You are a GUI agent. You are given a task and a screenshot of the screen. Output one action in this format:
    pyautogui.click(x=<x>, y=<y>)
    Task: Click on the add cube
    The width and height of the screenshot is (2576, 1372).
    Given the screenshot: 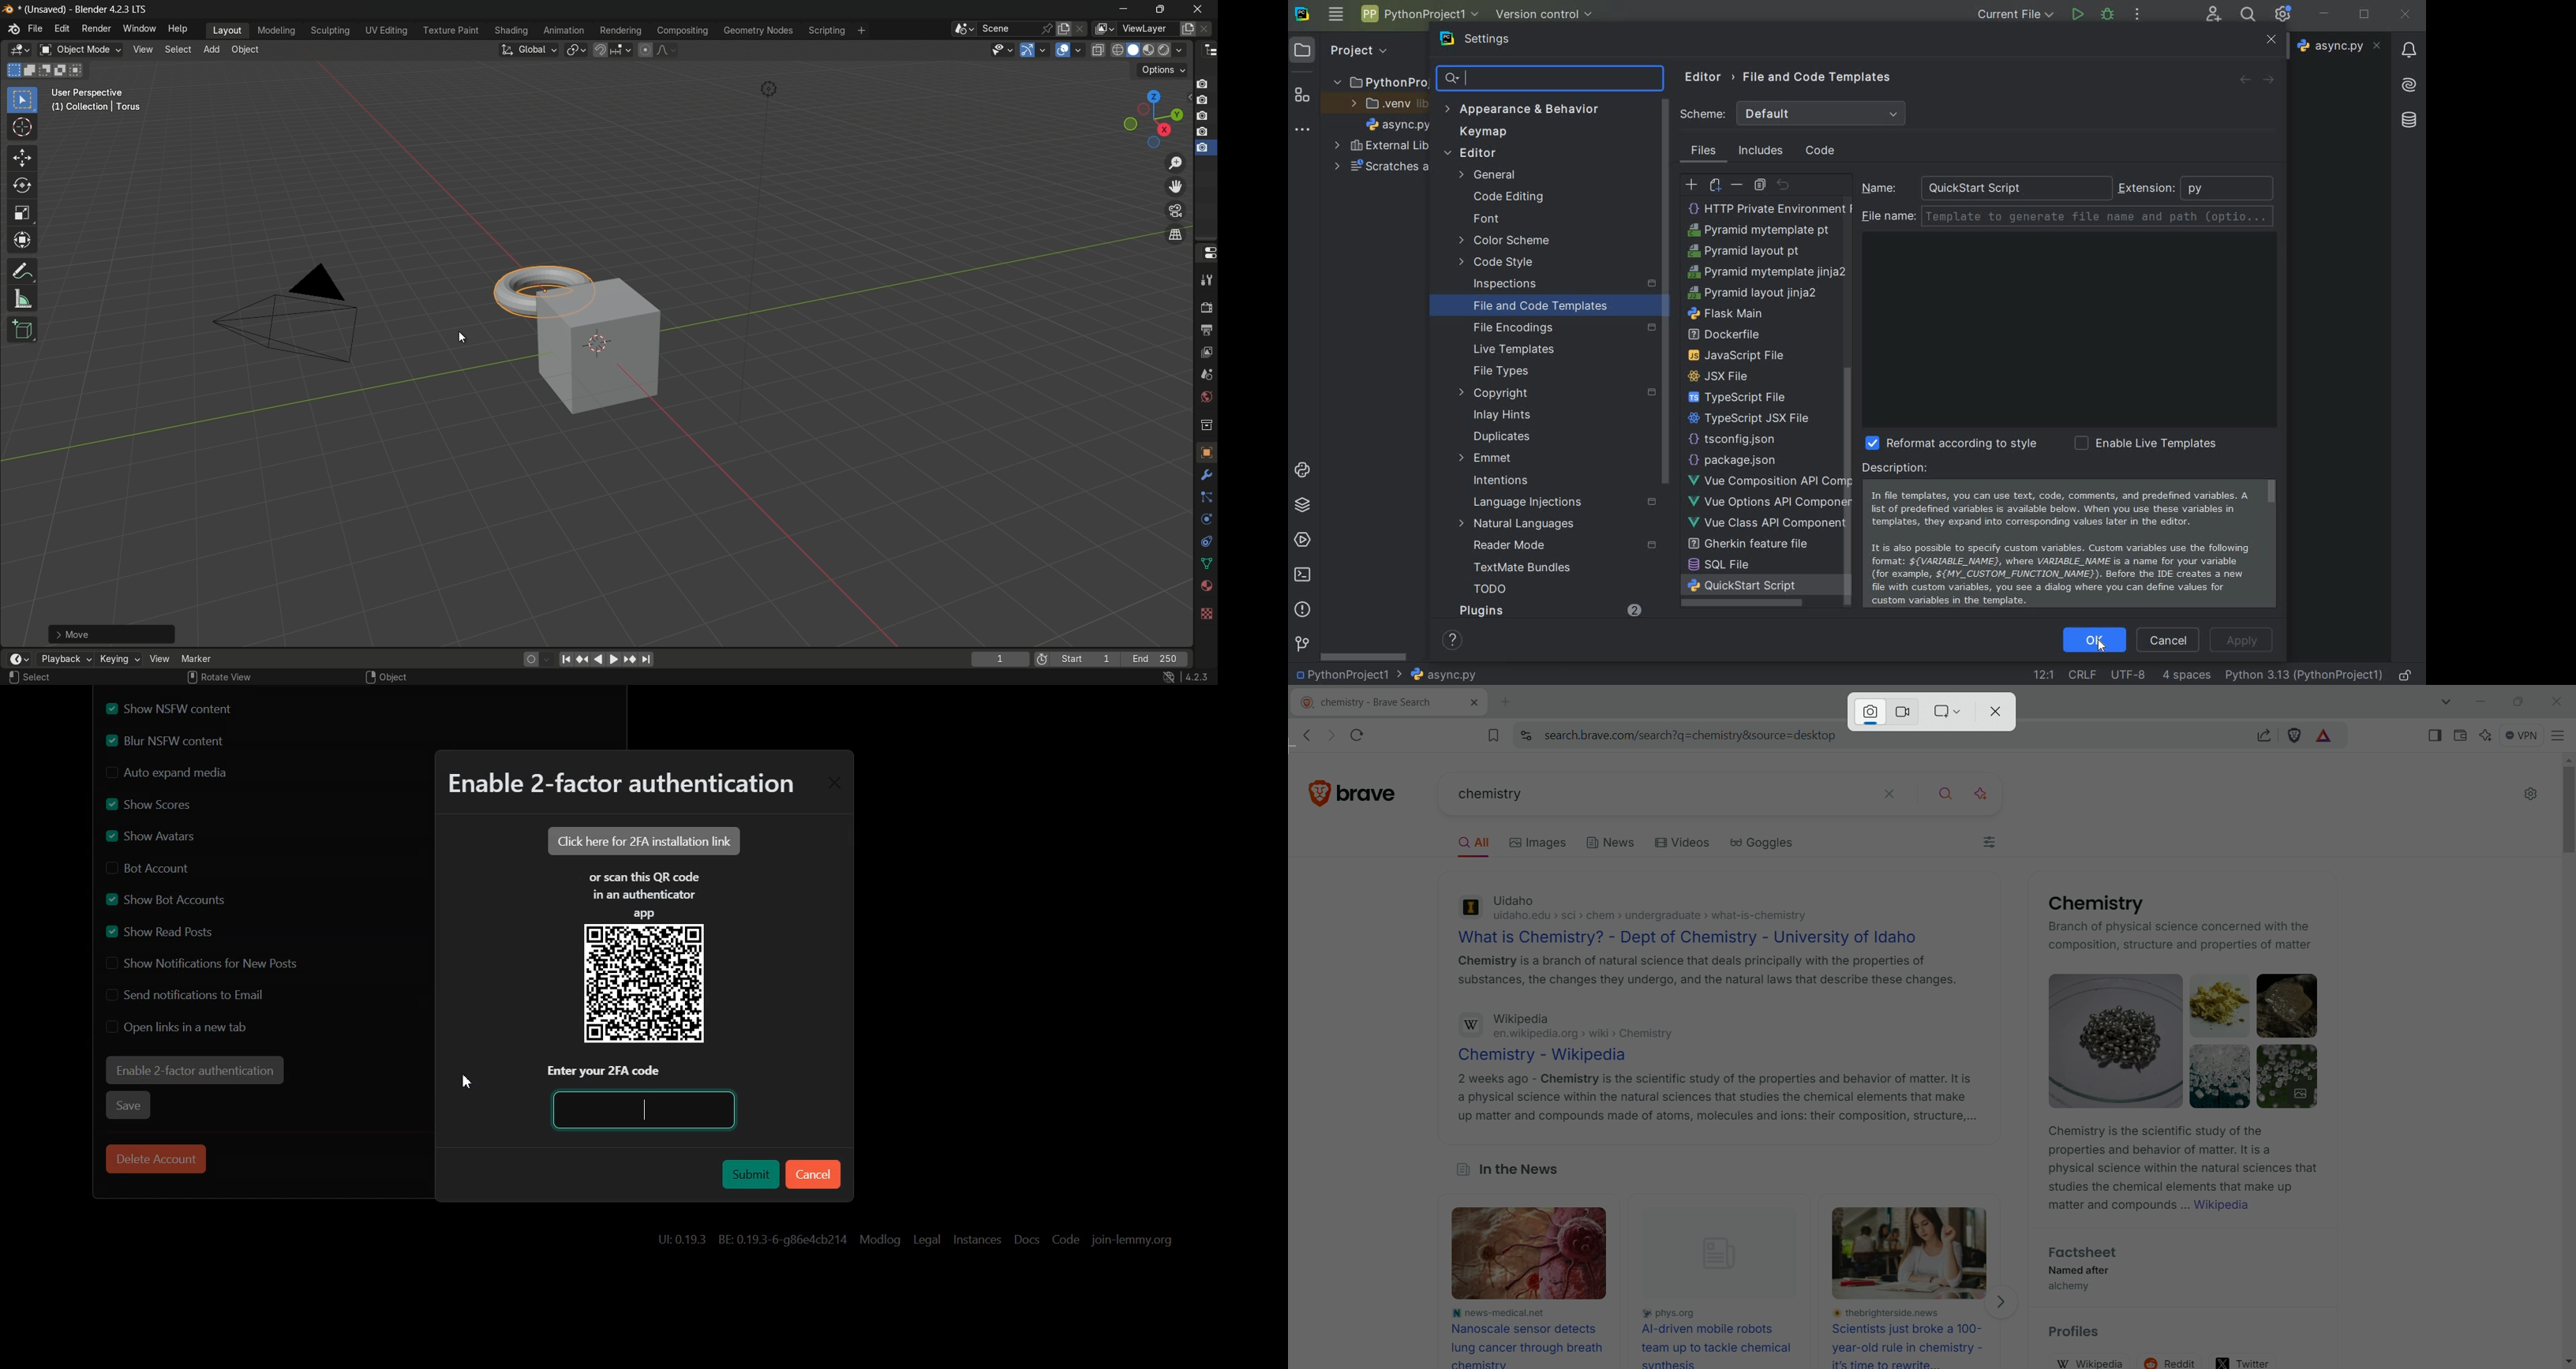 What is the action you would take?
    pyautogui.click(x=23, y=330)
    